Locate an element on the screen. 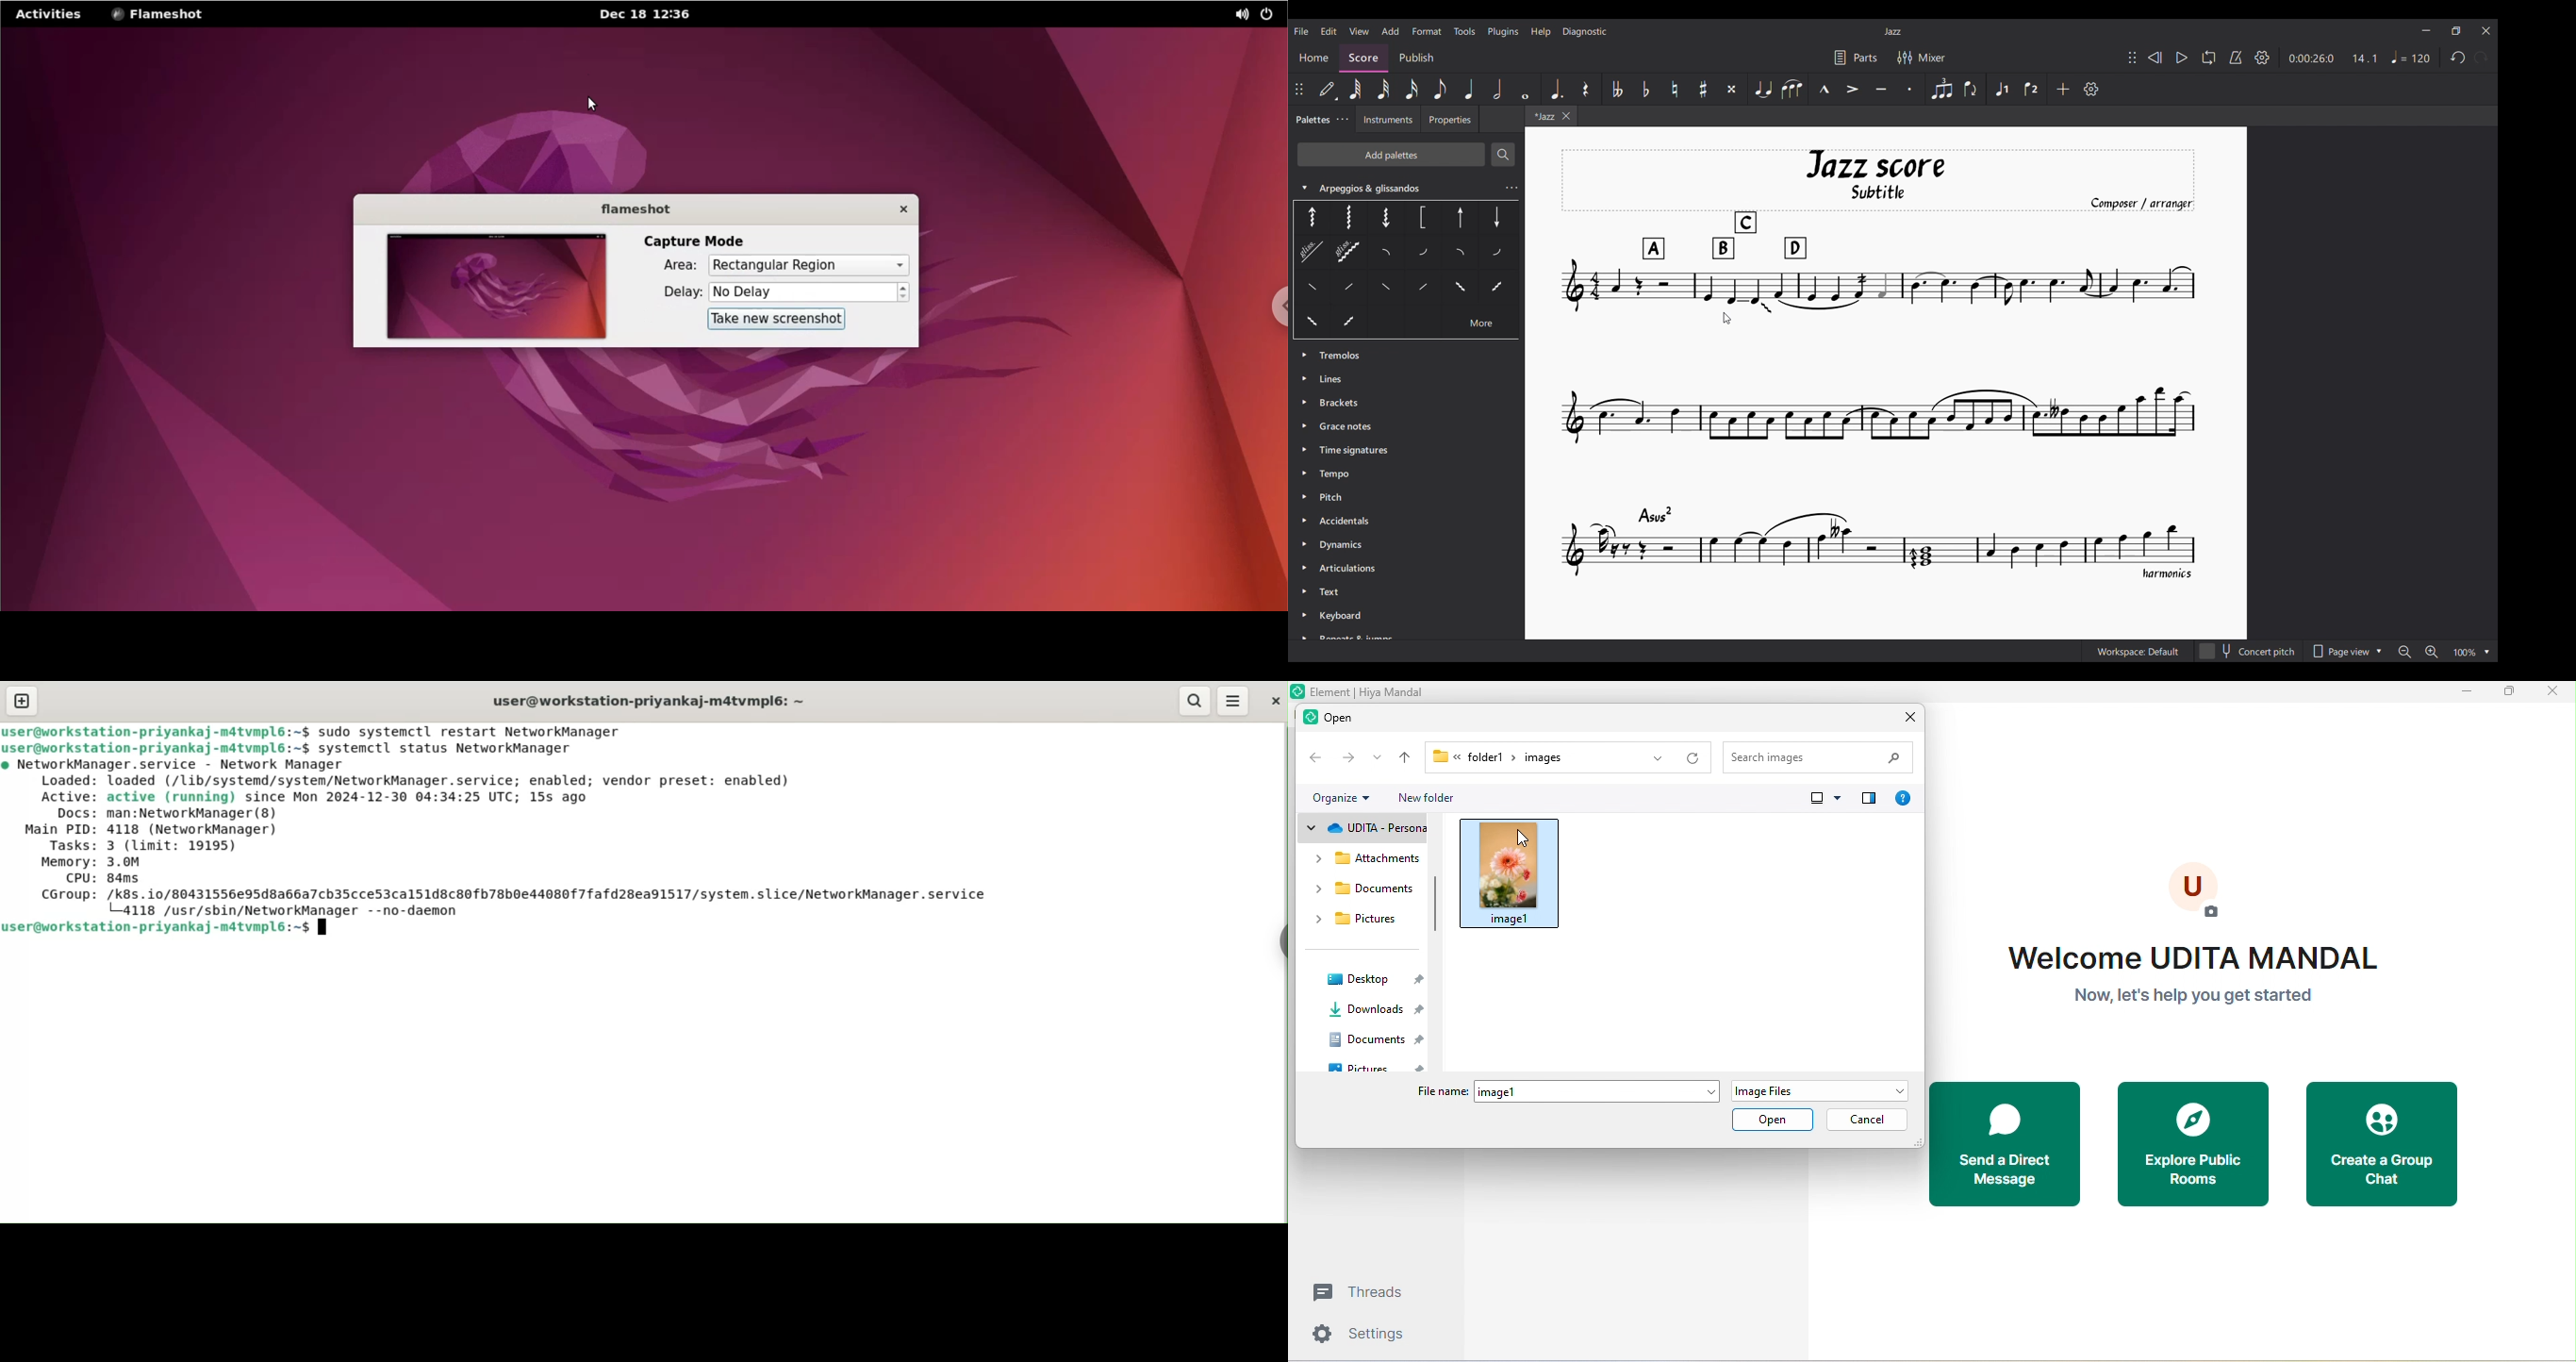 This screenshot has width=2576, height=1372. Current selection highlighted is located at coordinates (1311, 253).